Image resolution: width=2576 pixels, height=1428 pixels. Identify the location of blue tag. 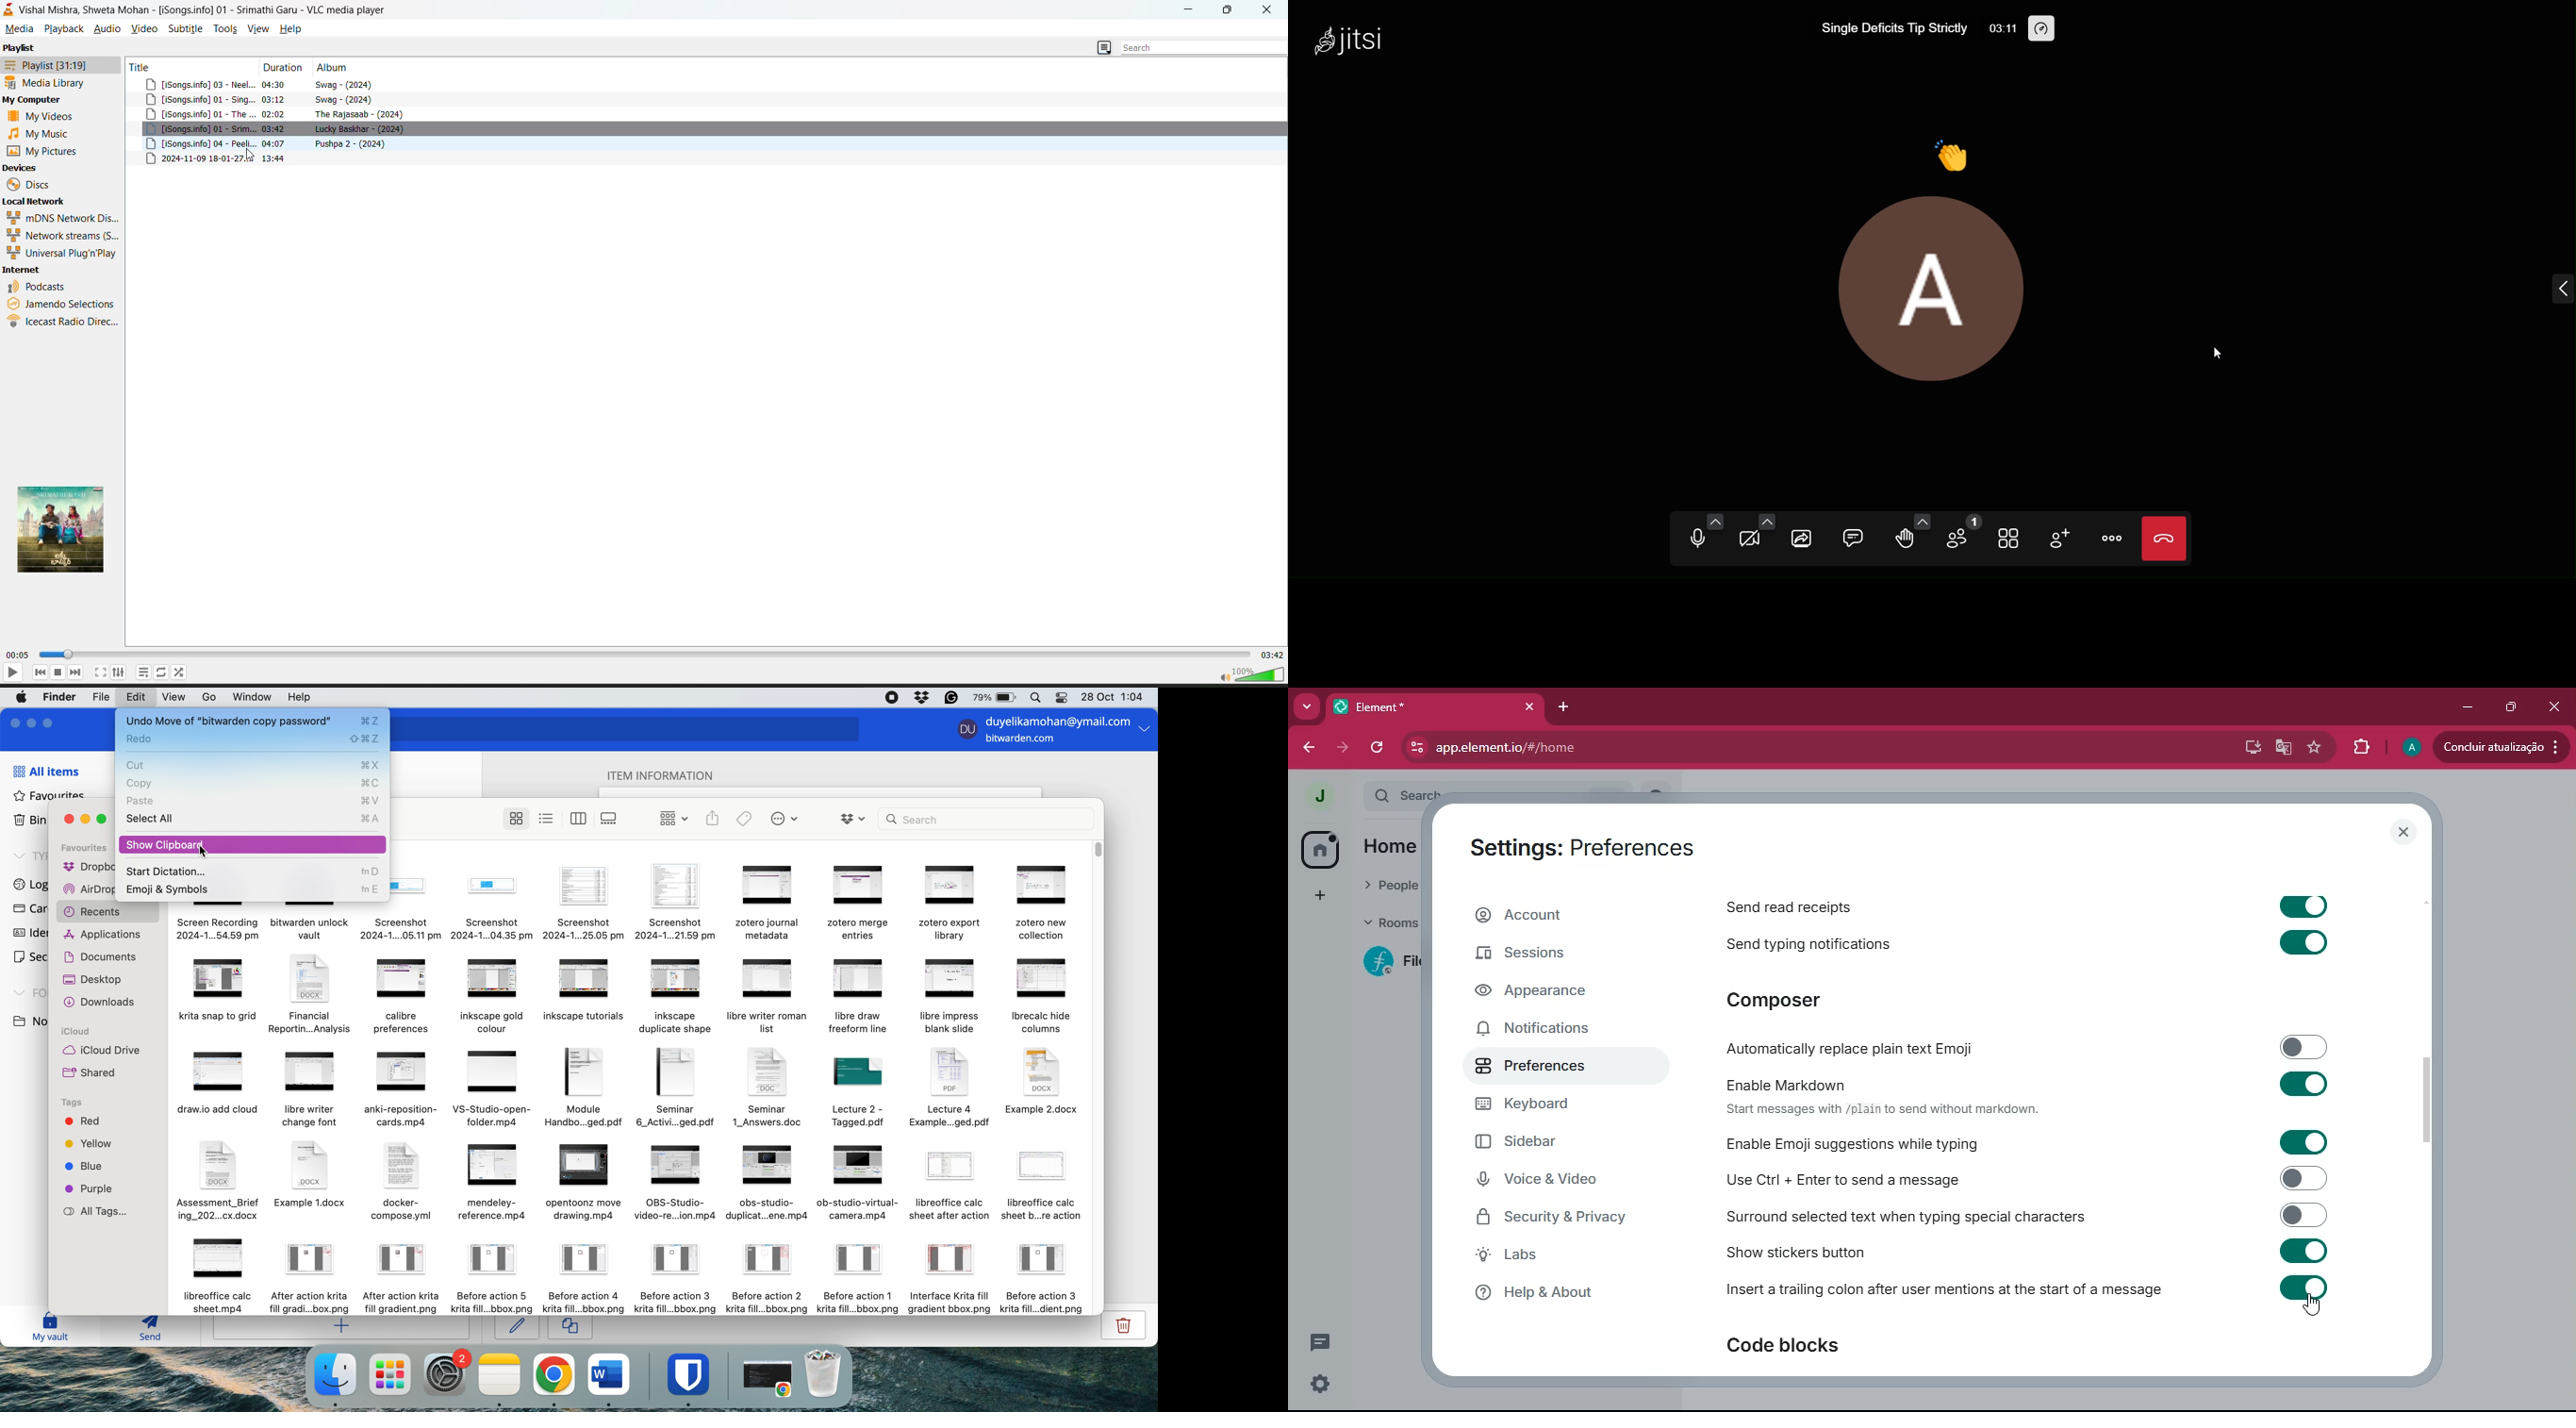
(86, 1168).